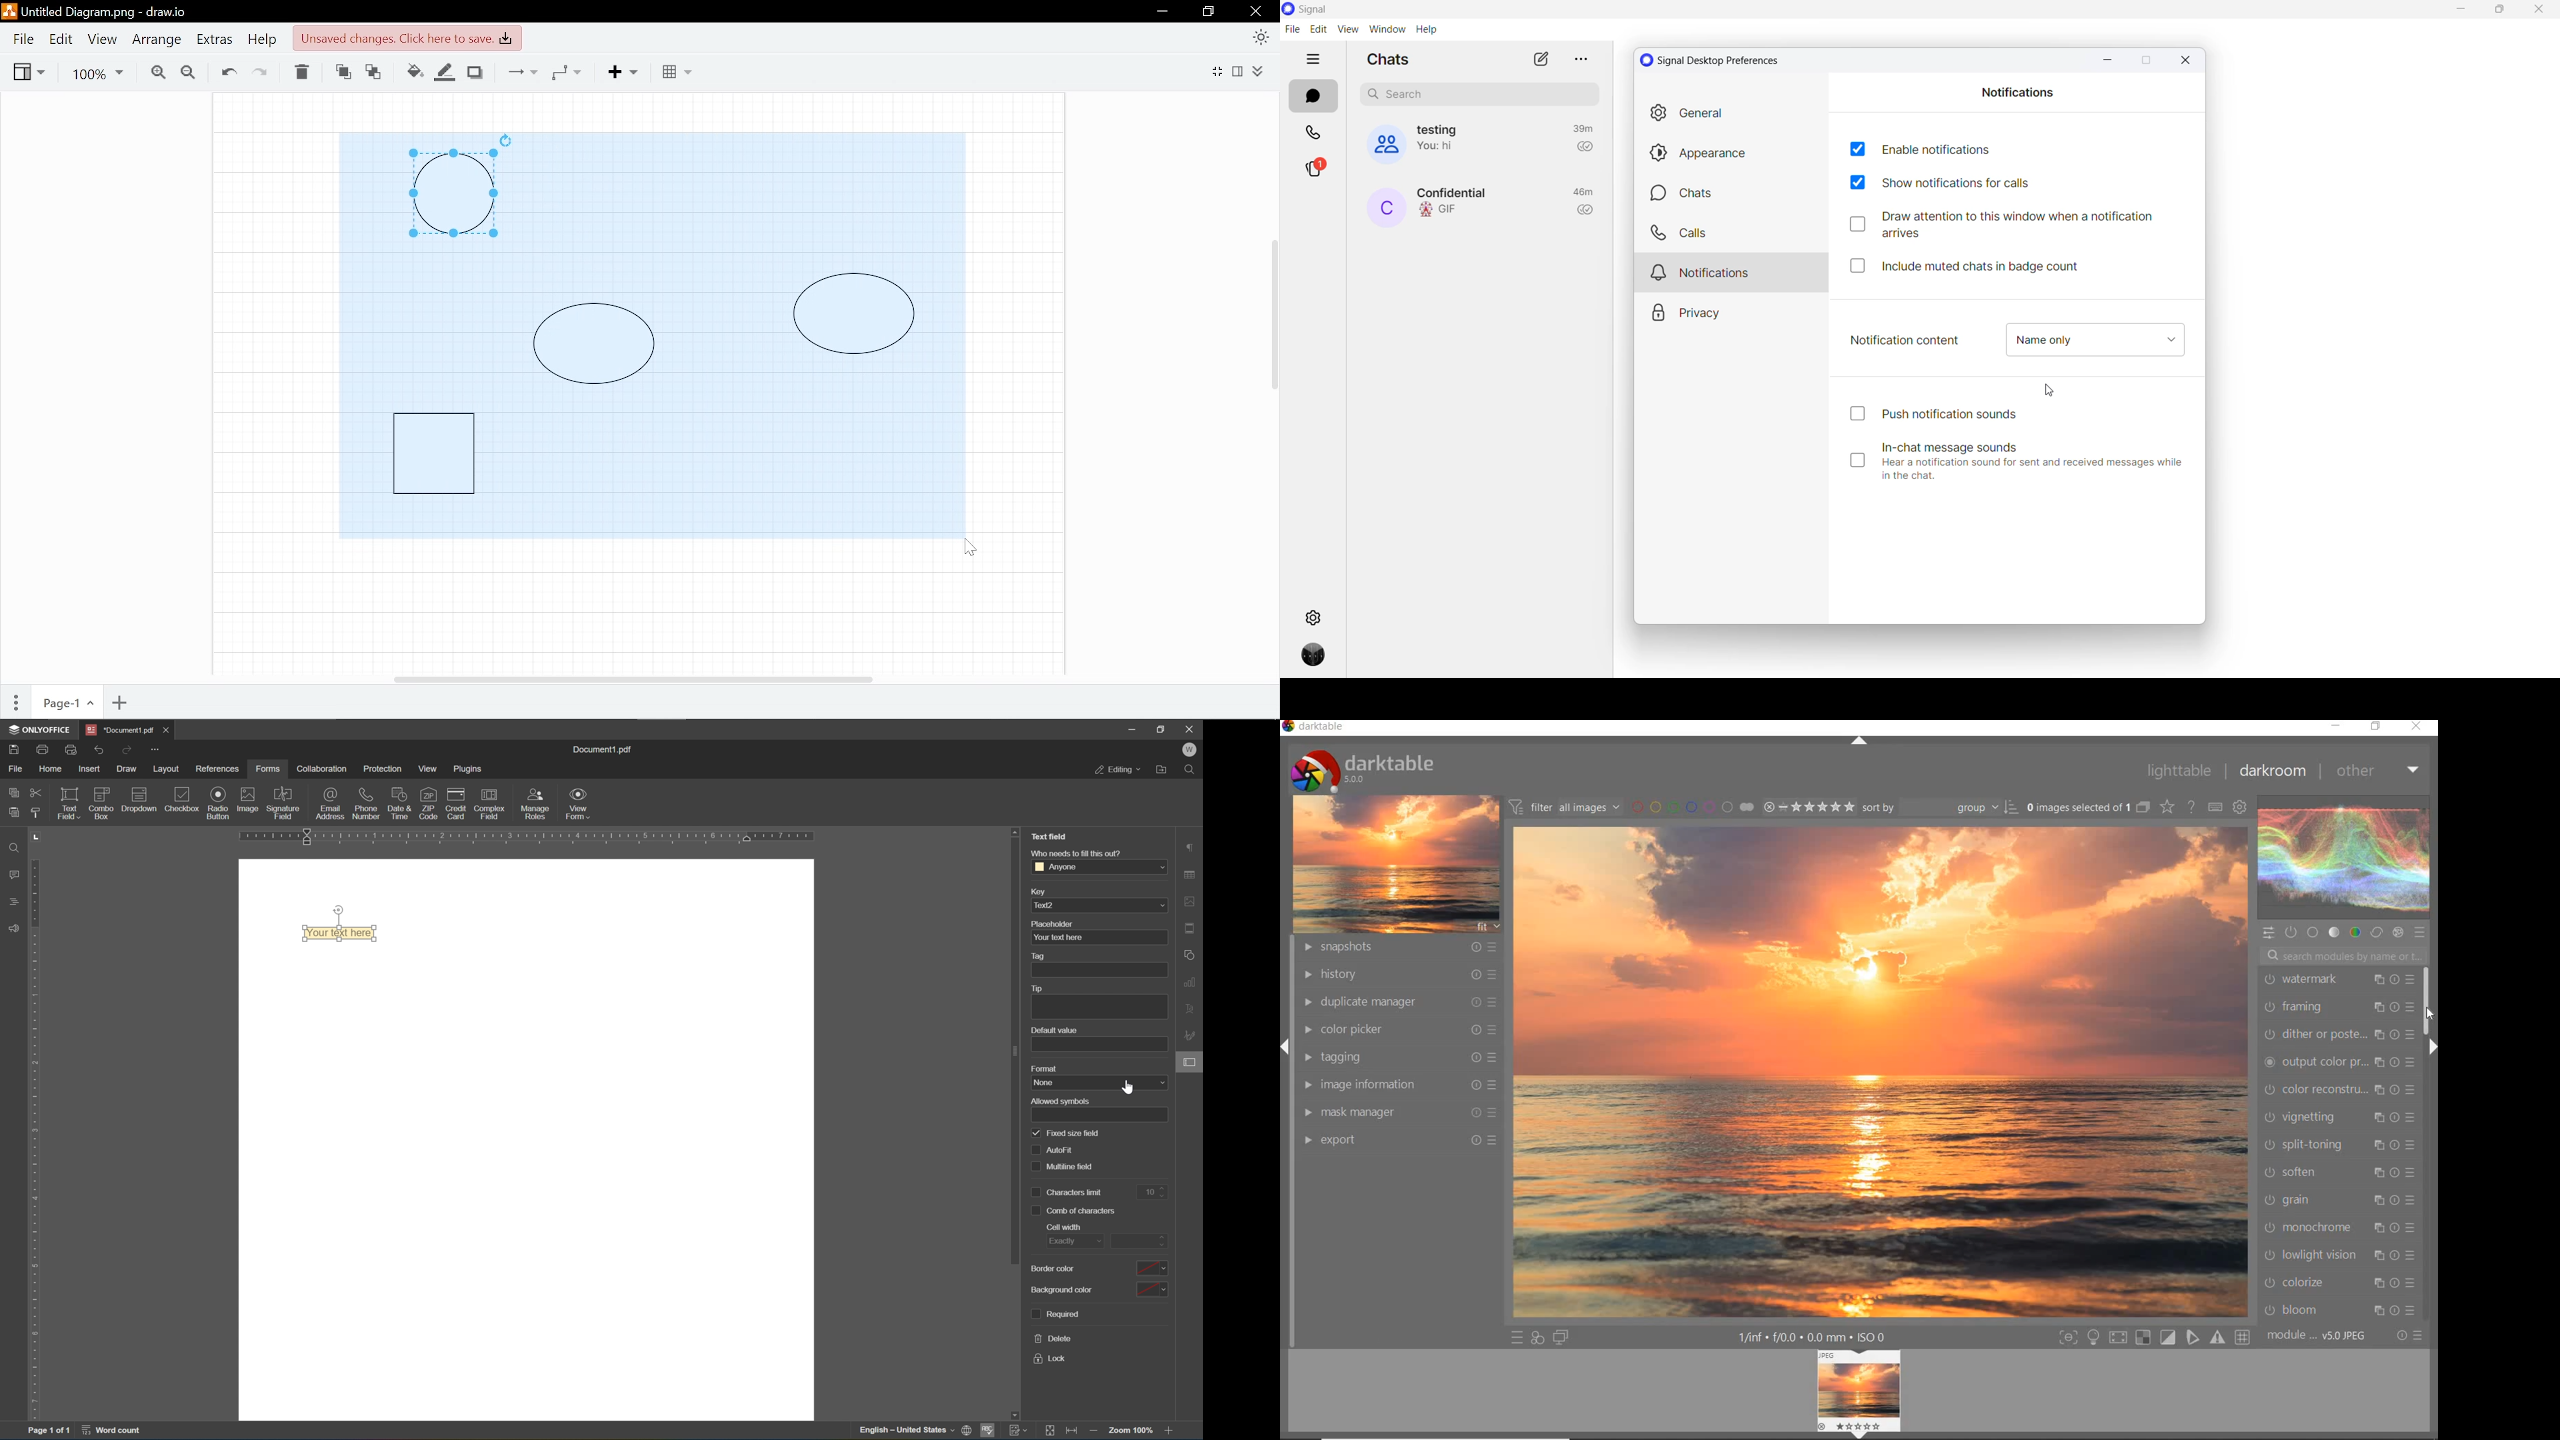  Describe the element at coordinates (2423, 936) in the screenshot. I see `PRESET` at that location.